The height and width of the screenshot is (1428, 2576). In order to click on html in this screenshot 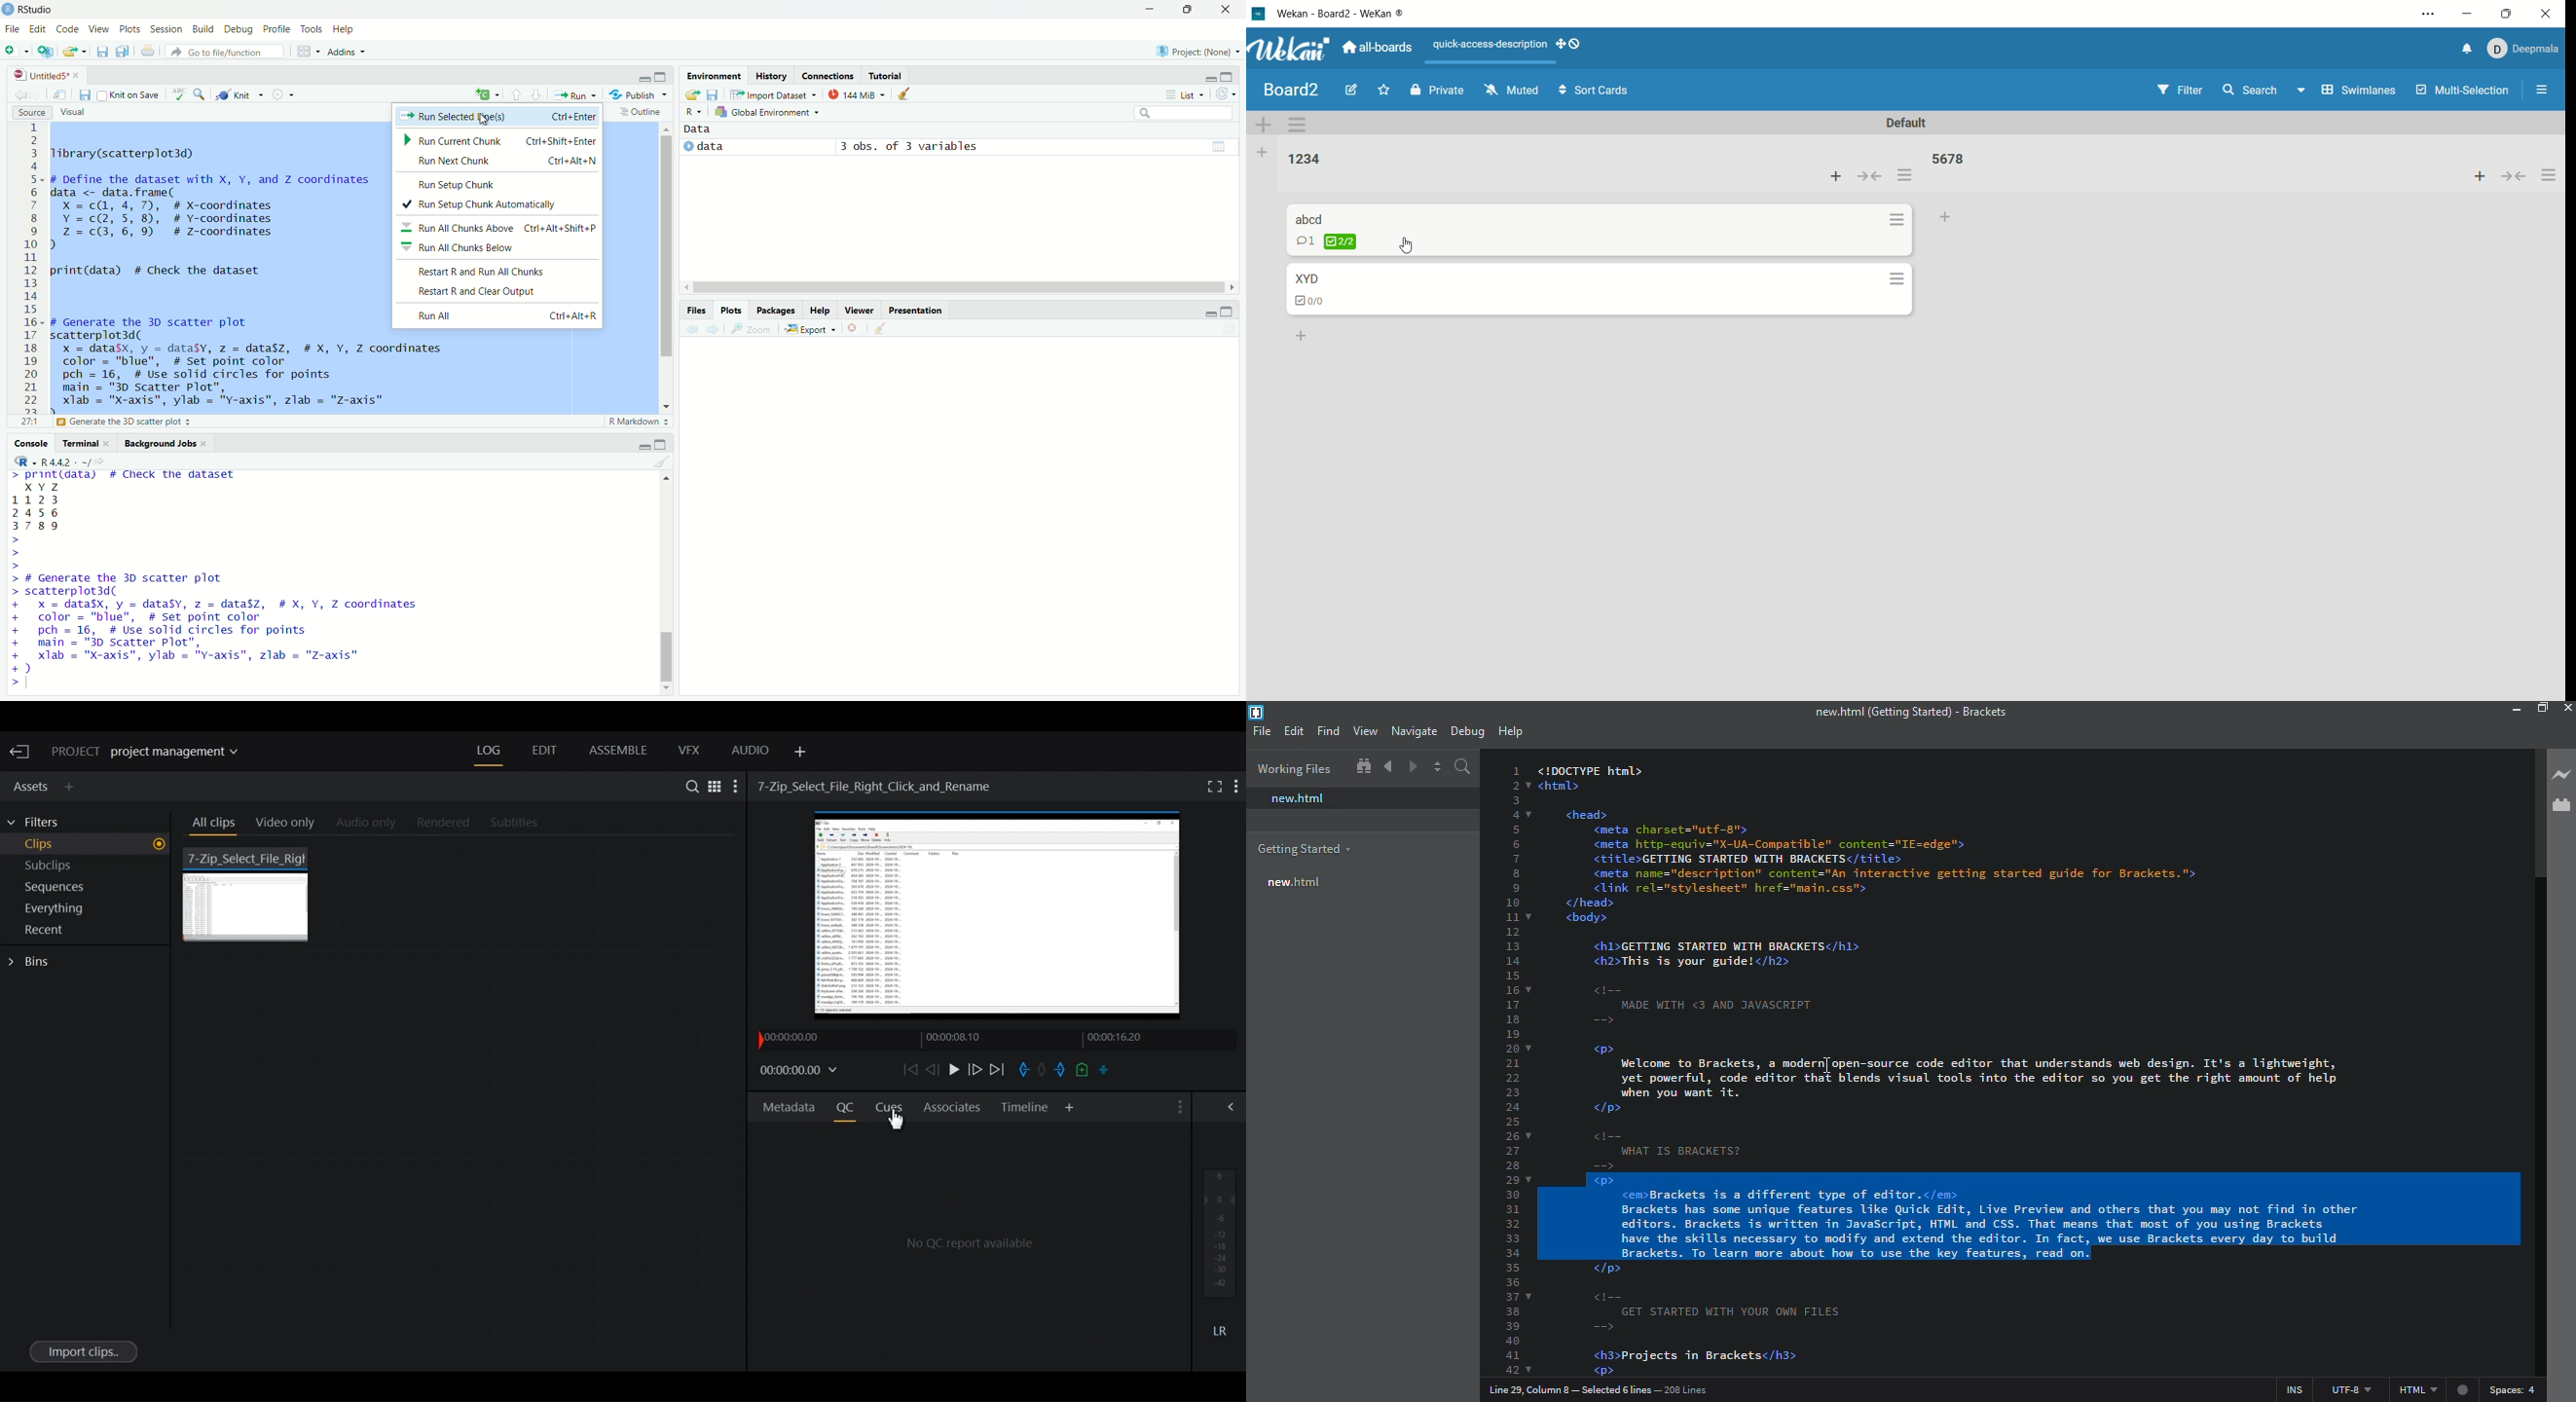, I will do `click(2428, 1388)`.